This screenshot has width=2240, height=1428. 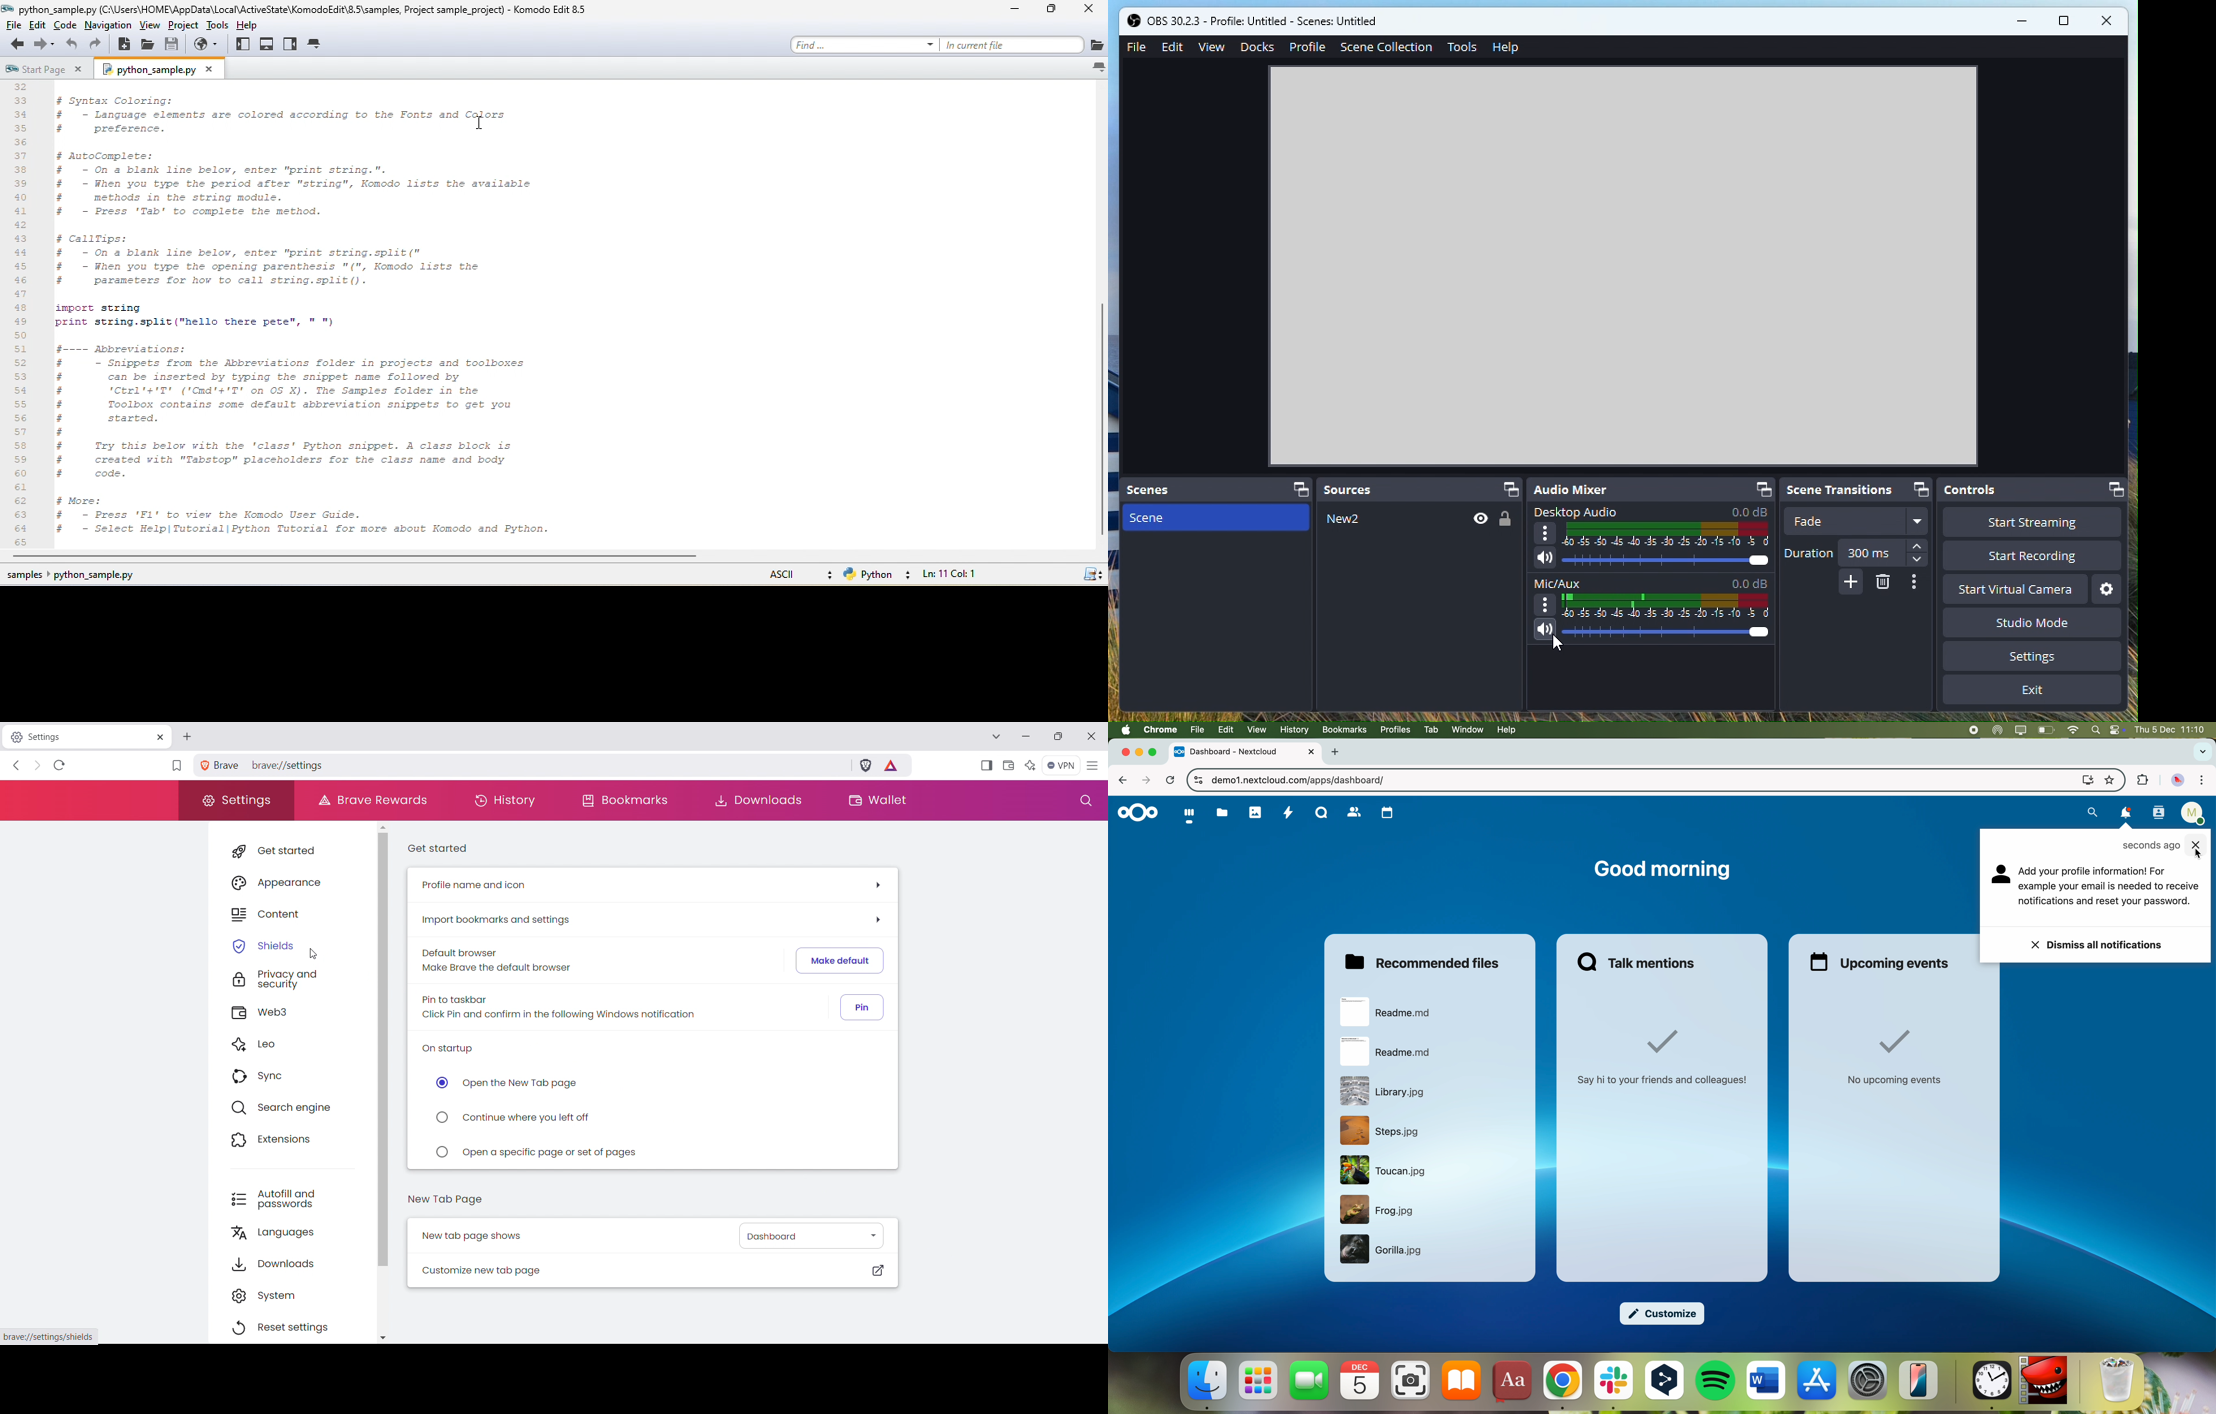 What do you see at coordinates (1187, 817) in the screenshot?
I see `dashboard` at bounding box center [1187, 817].